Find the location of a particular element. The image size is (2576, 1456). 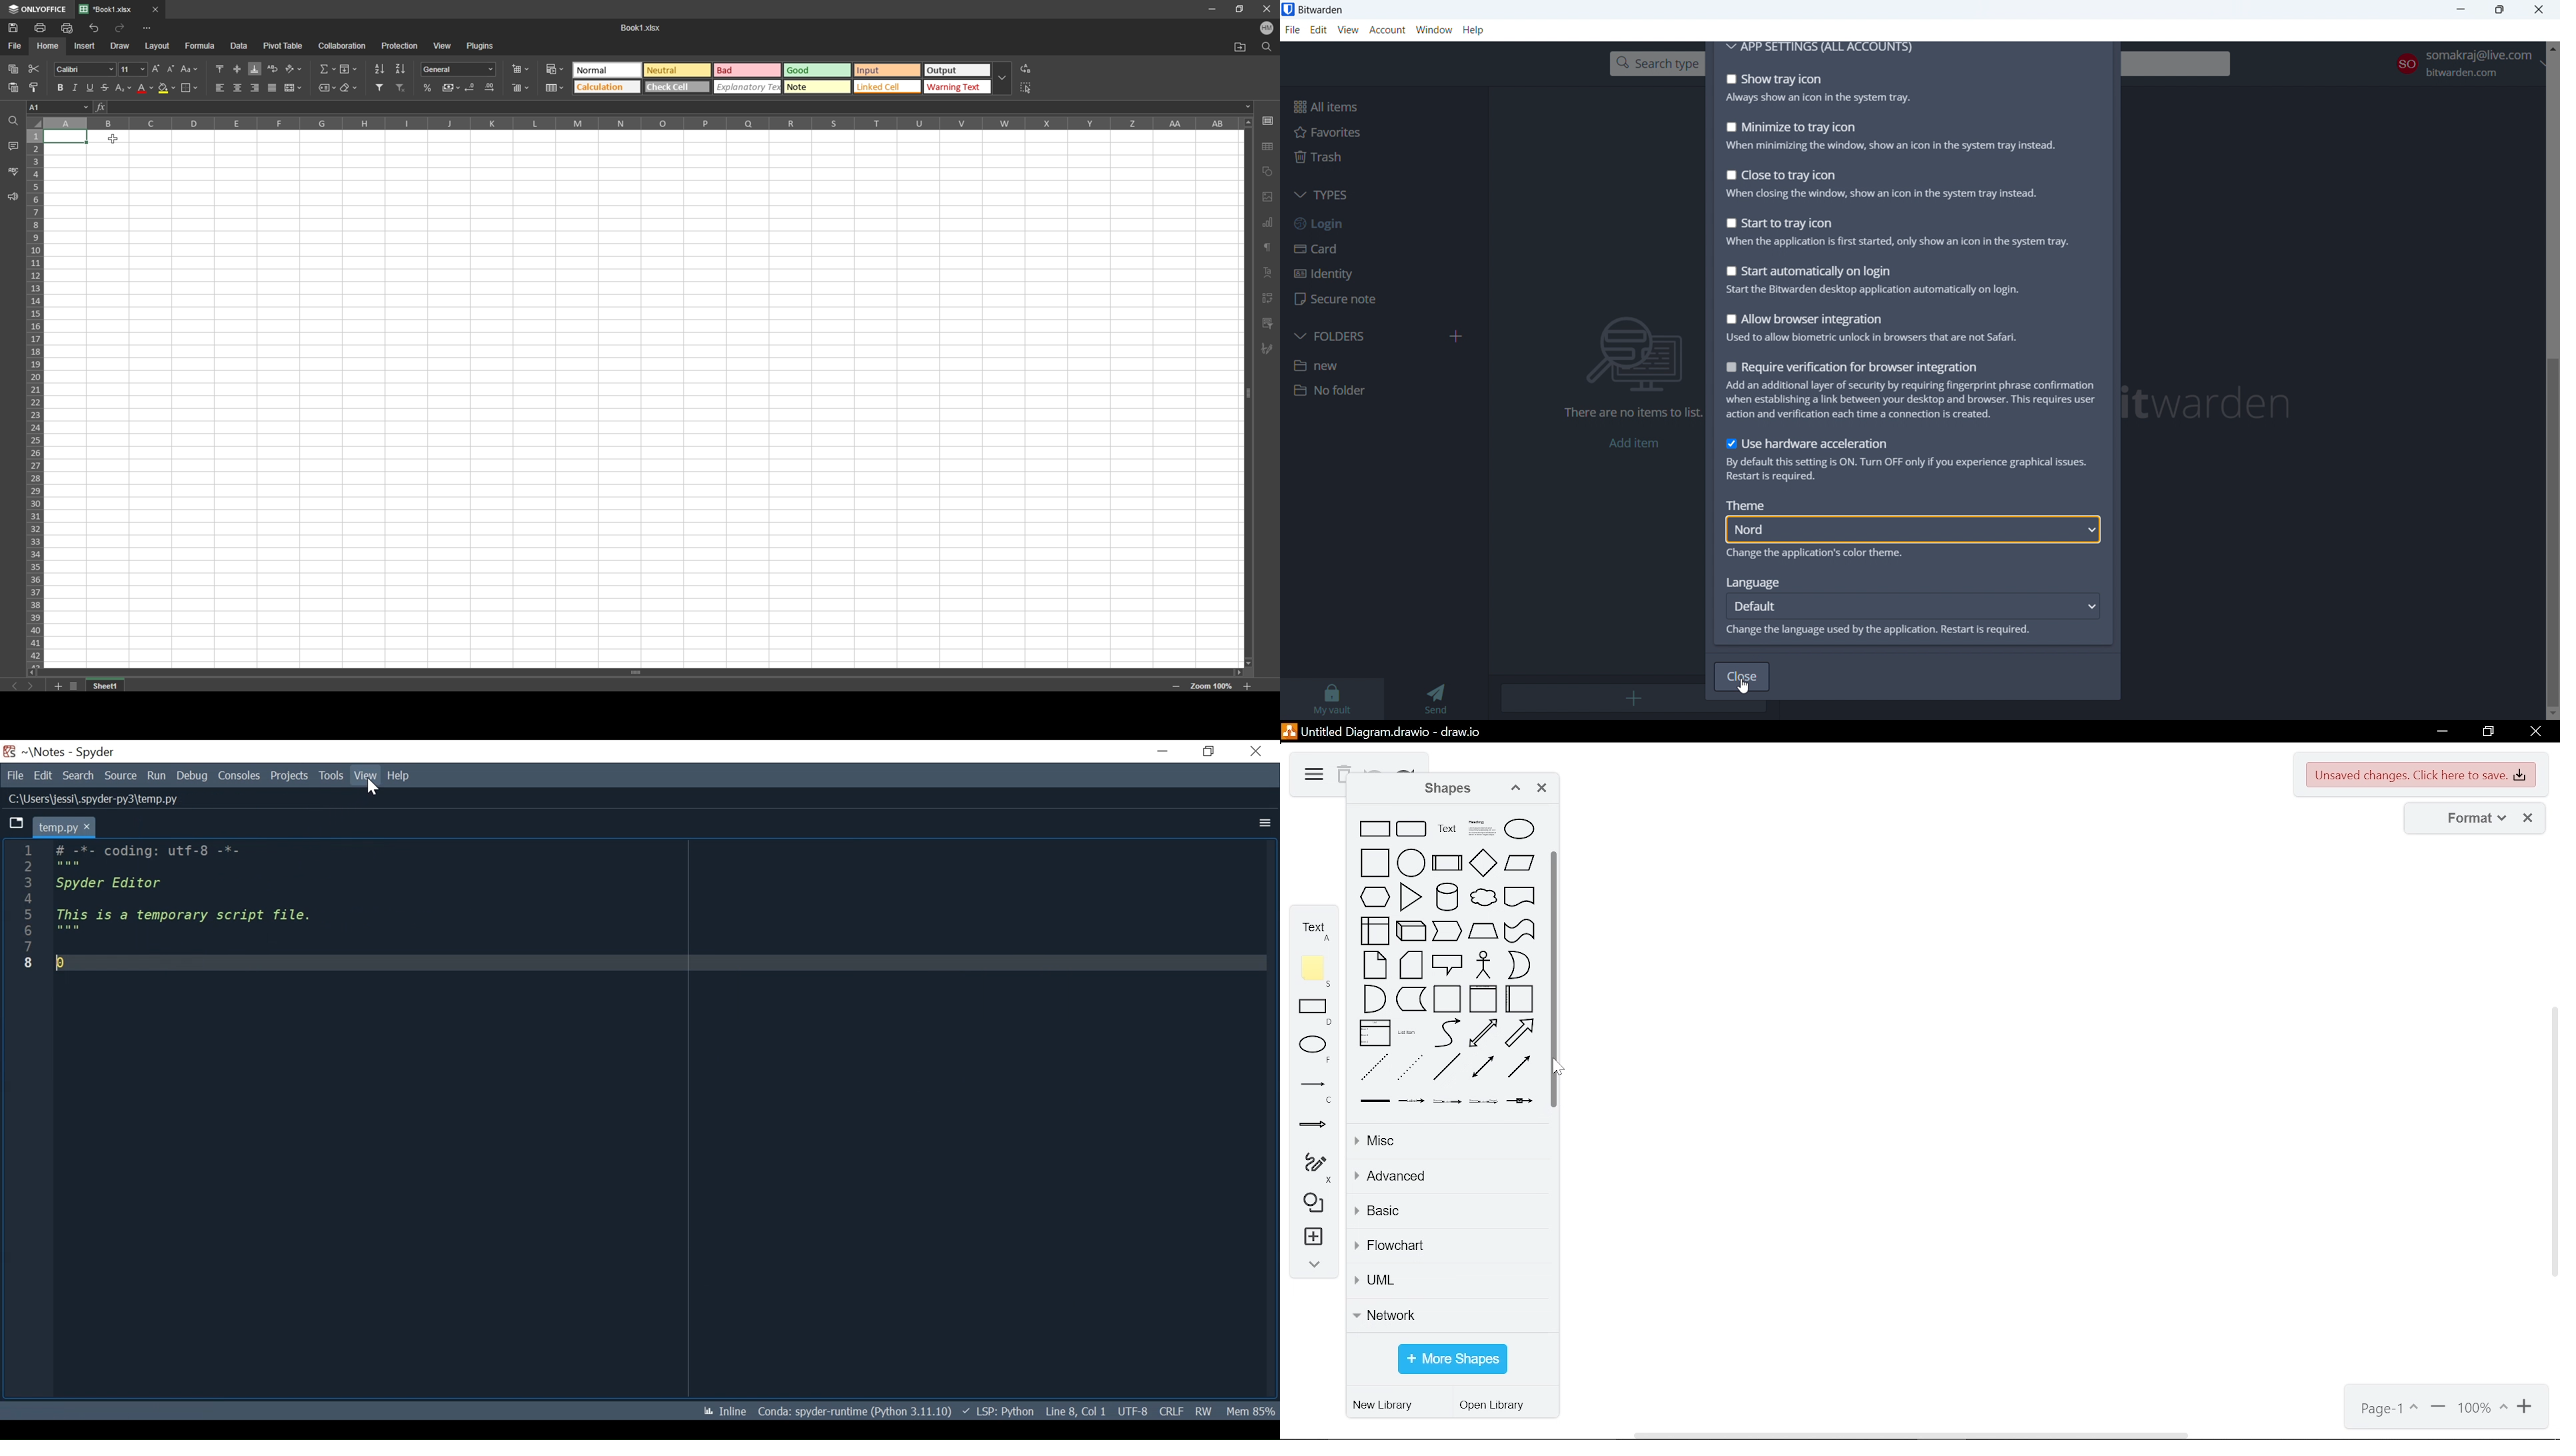

zoom out is located at coordinates (1176, 686).